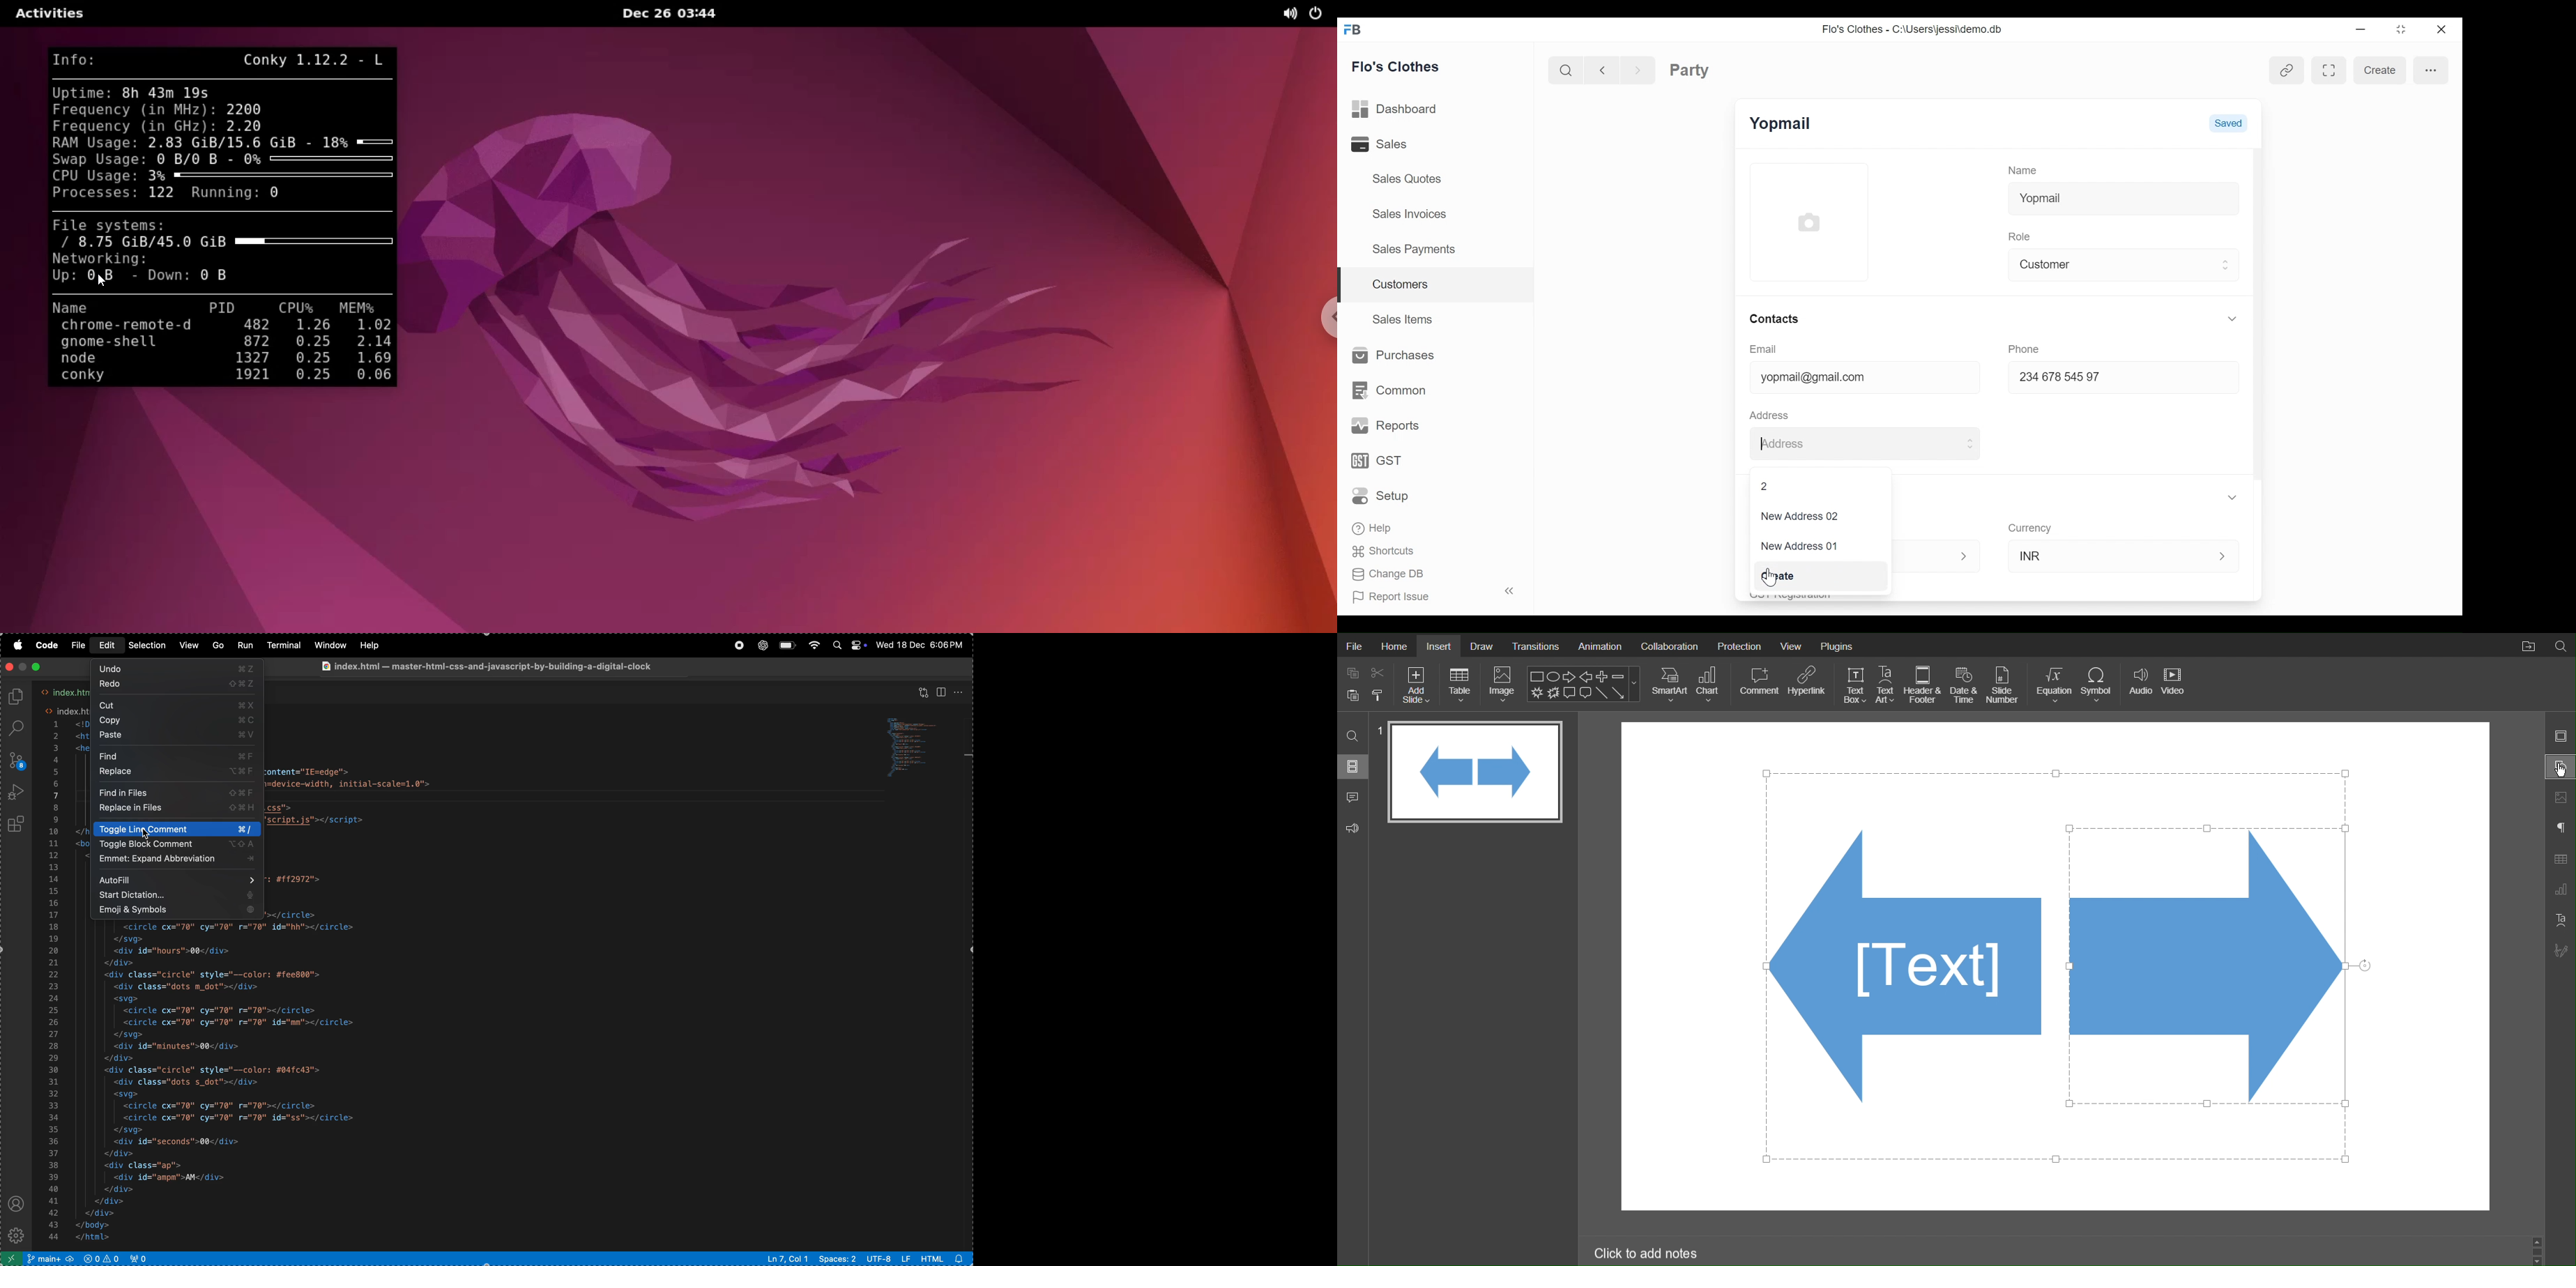 The height and width of the screenshot is (1288, 2576). What do you see at coordinates (1638, 69) in the screenshot?
I see `Navigate Forward` at bounding box center [1638, 69].